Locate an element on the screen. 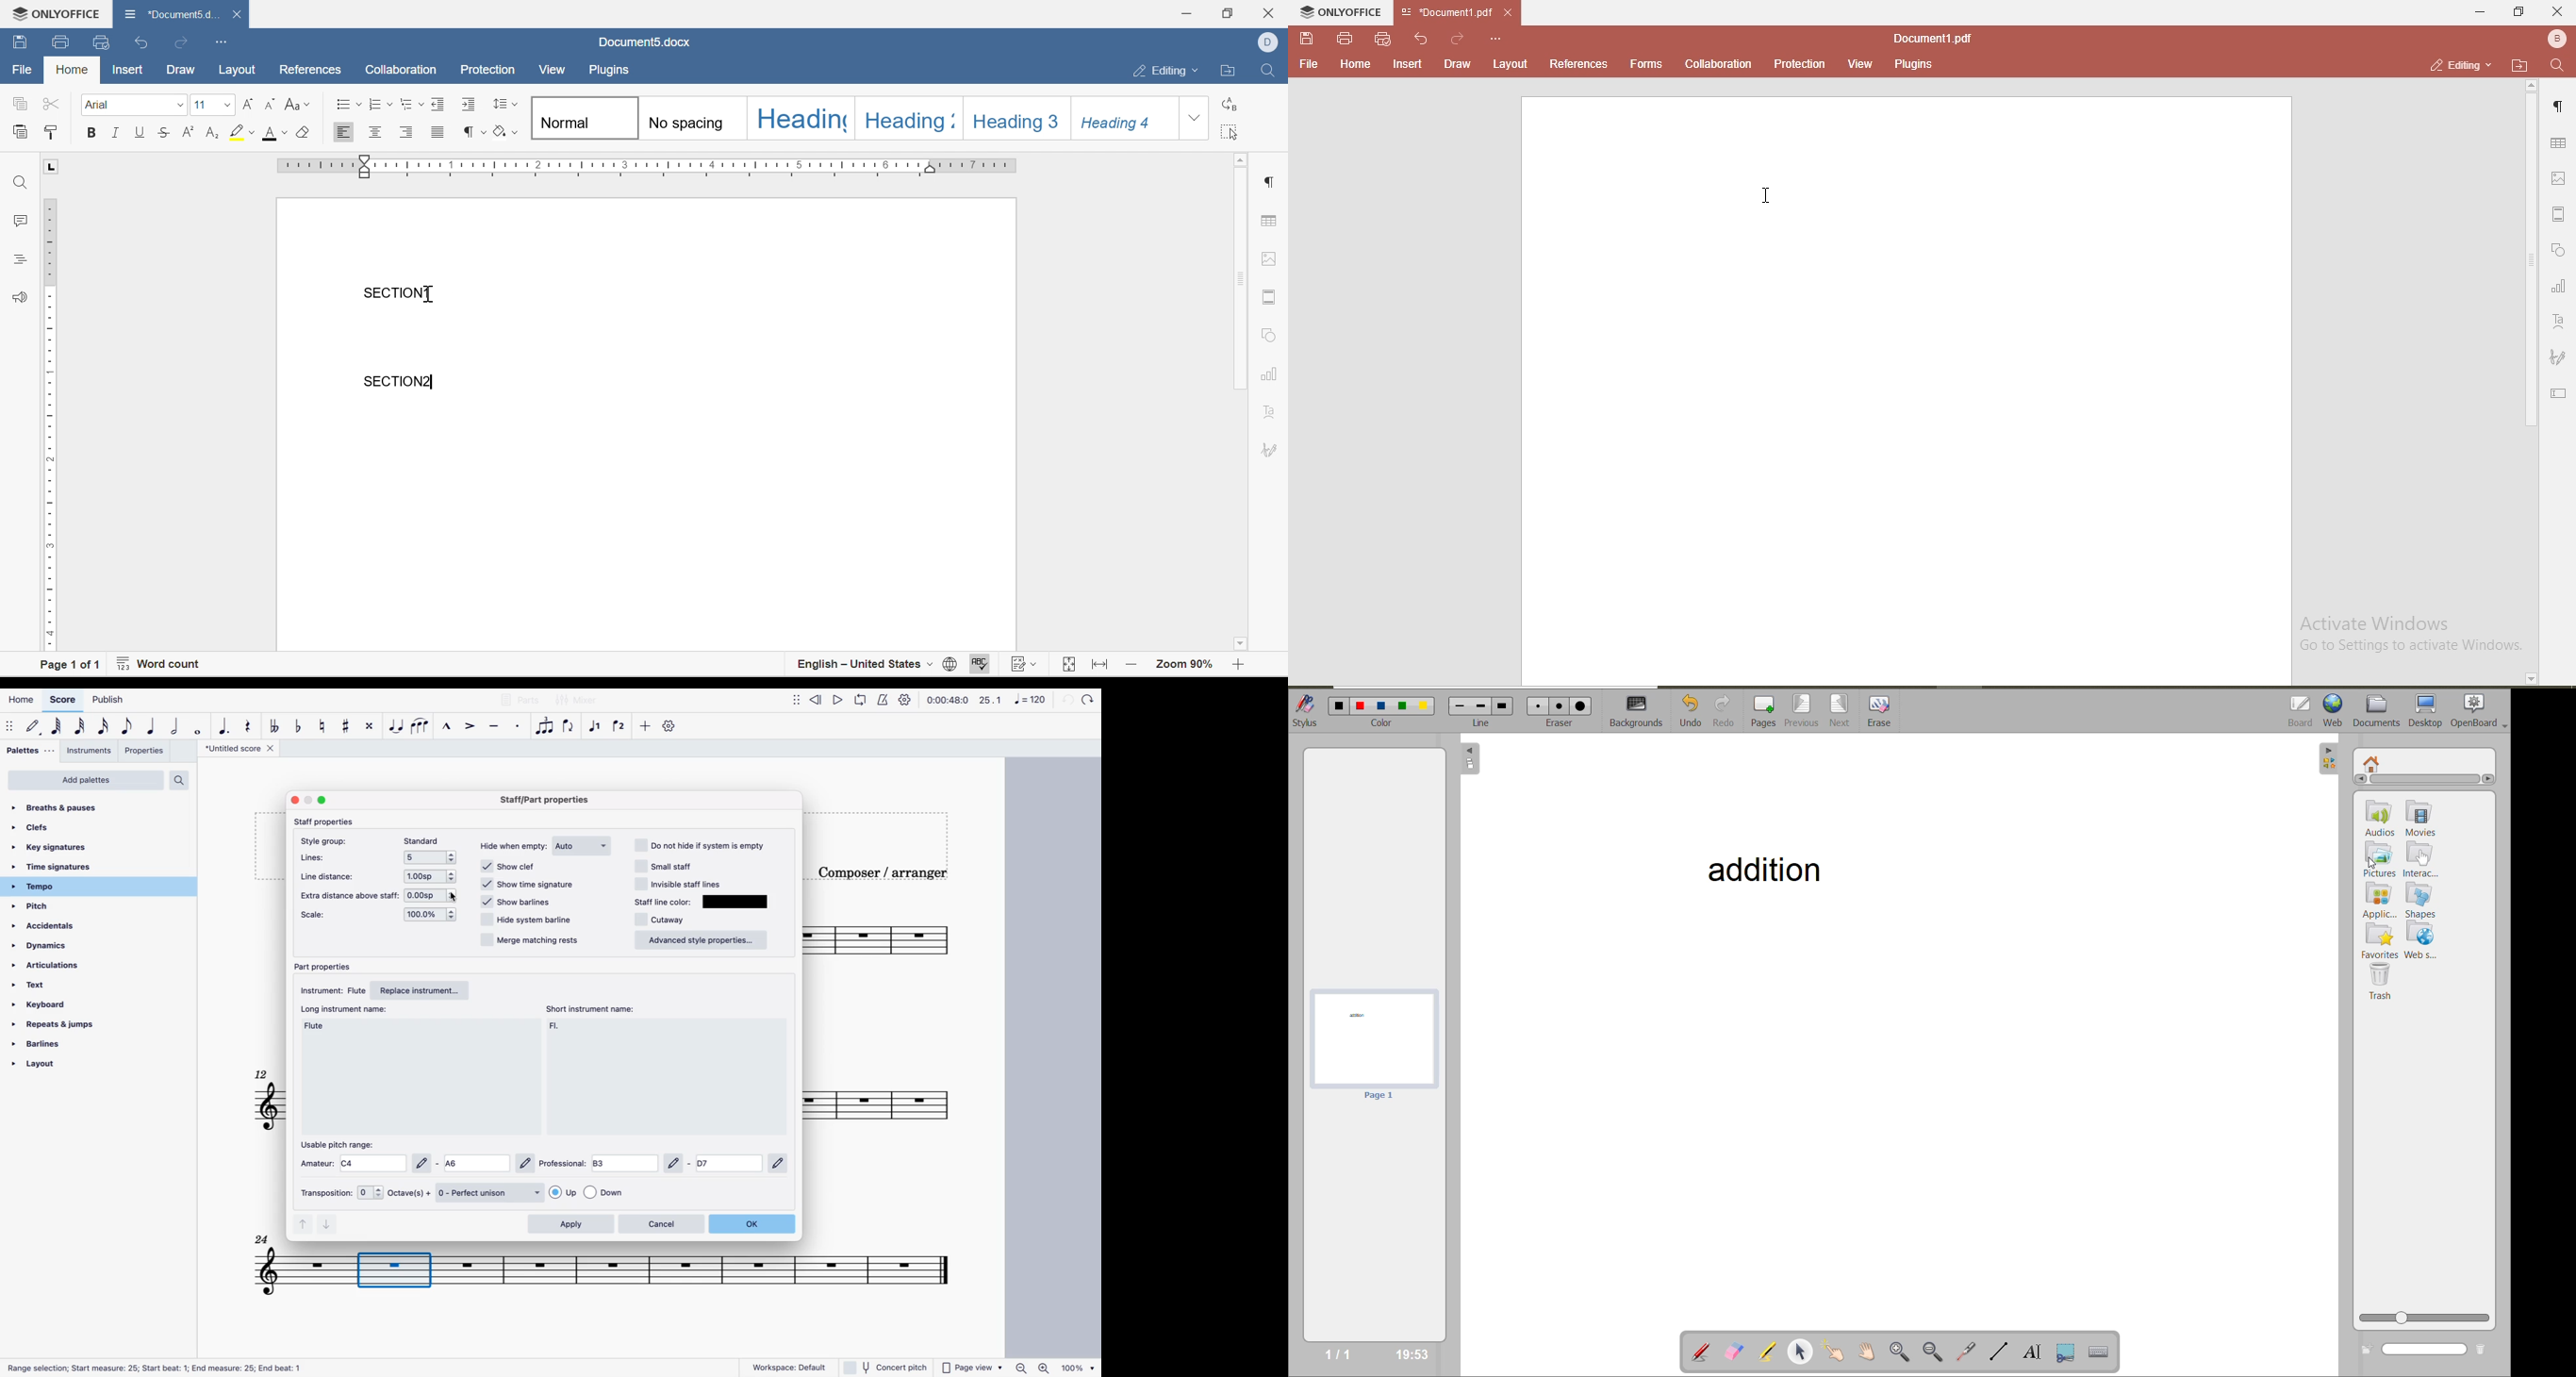 This screenshot has width=2576, height=1400. fit page is located at coordinates (1070, 666).